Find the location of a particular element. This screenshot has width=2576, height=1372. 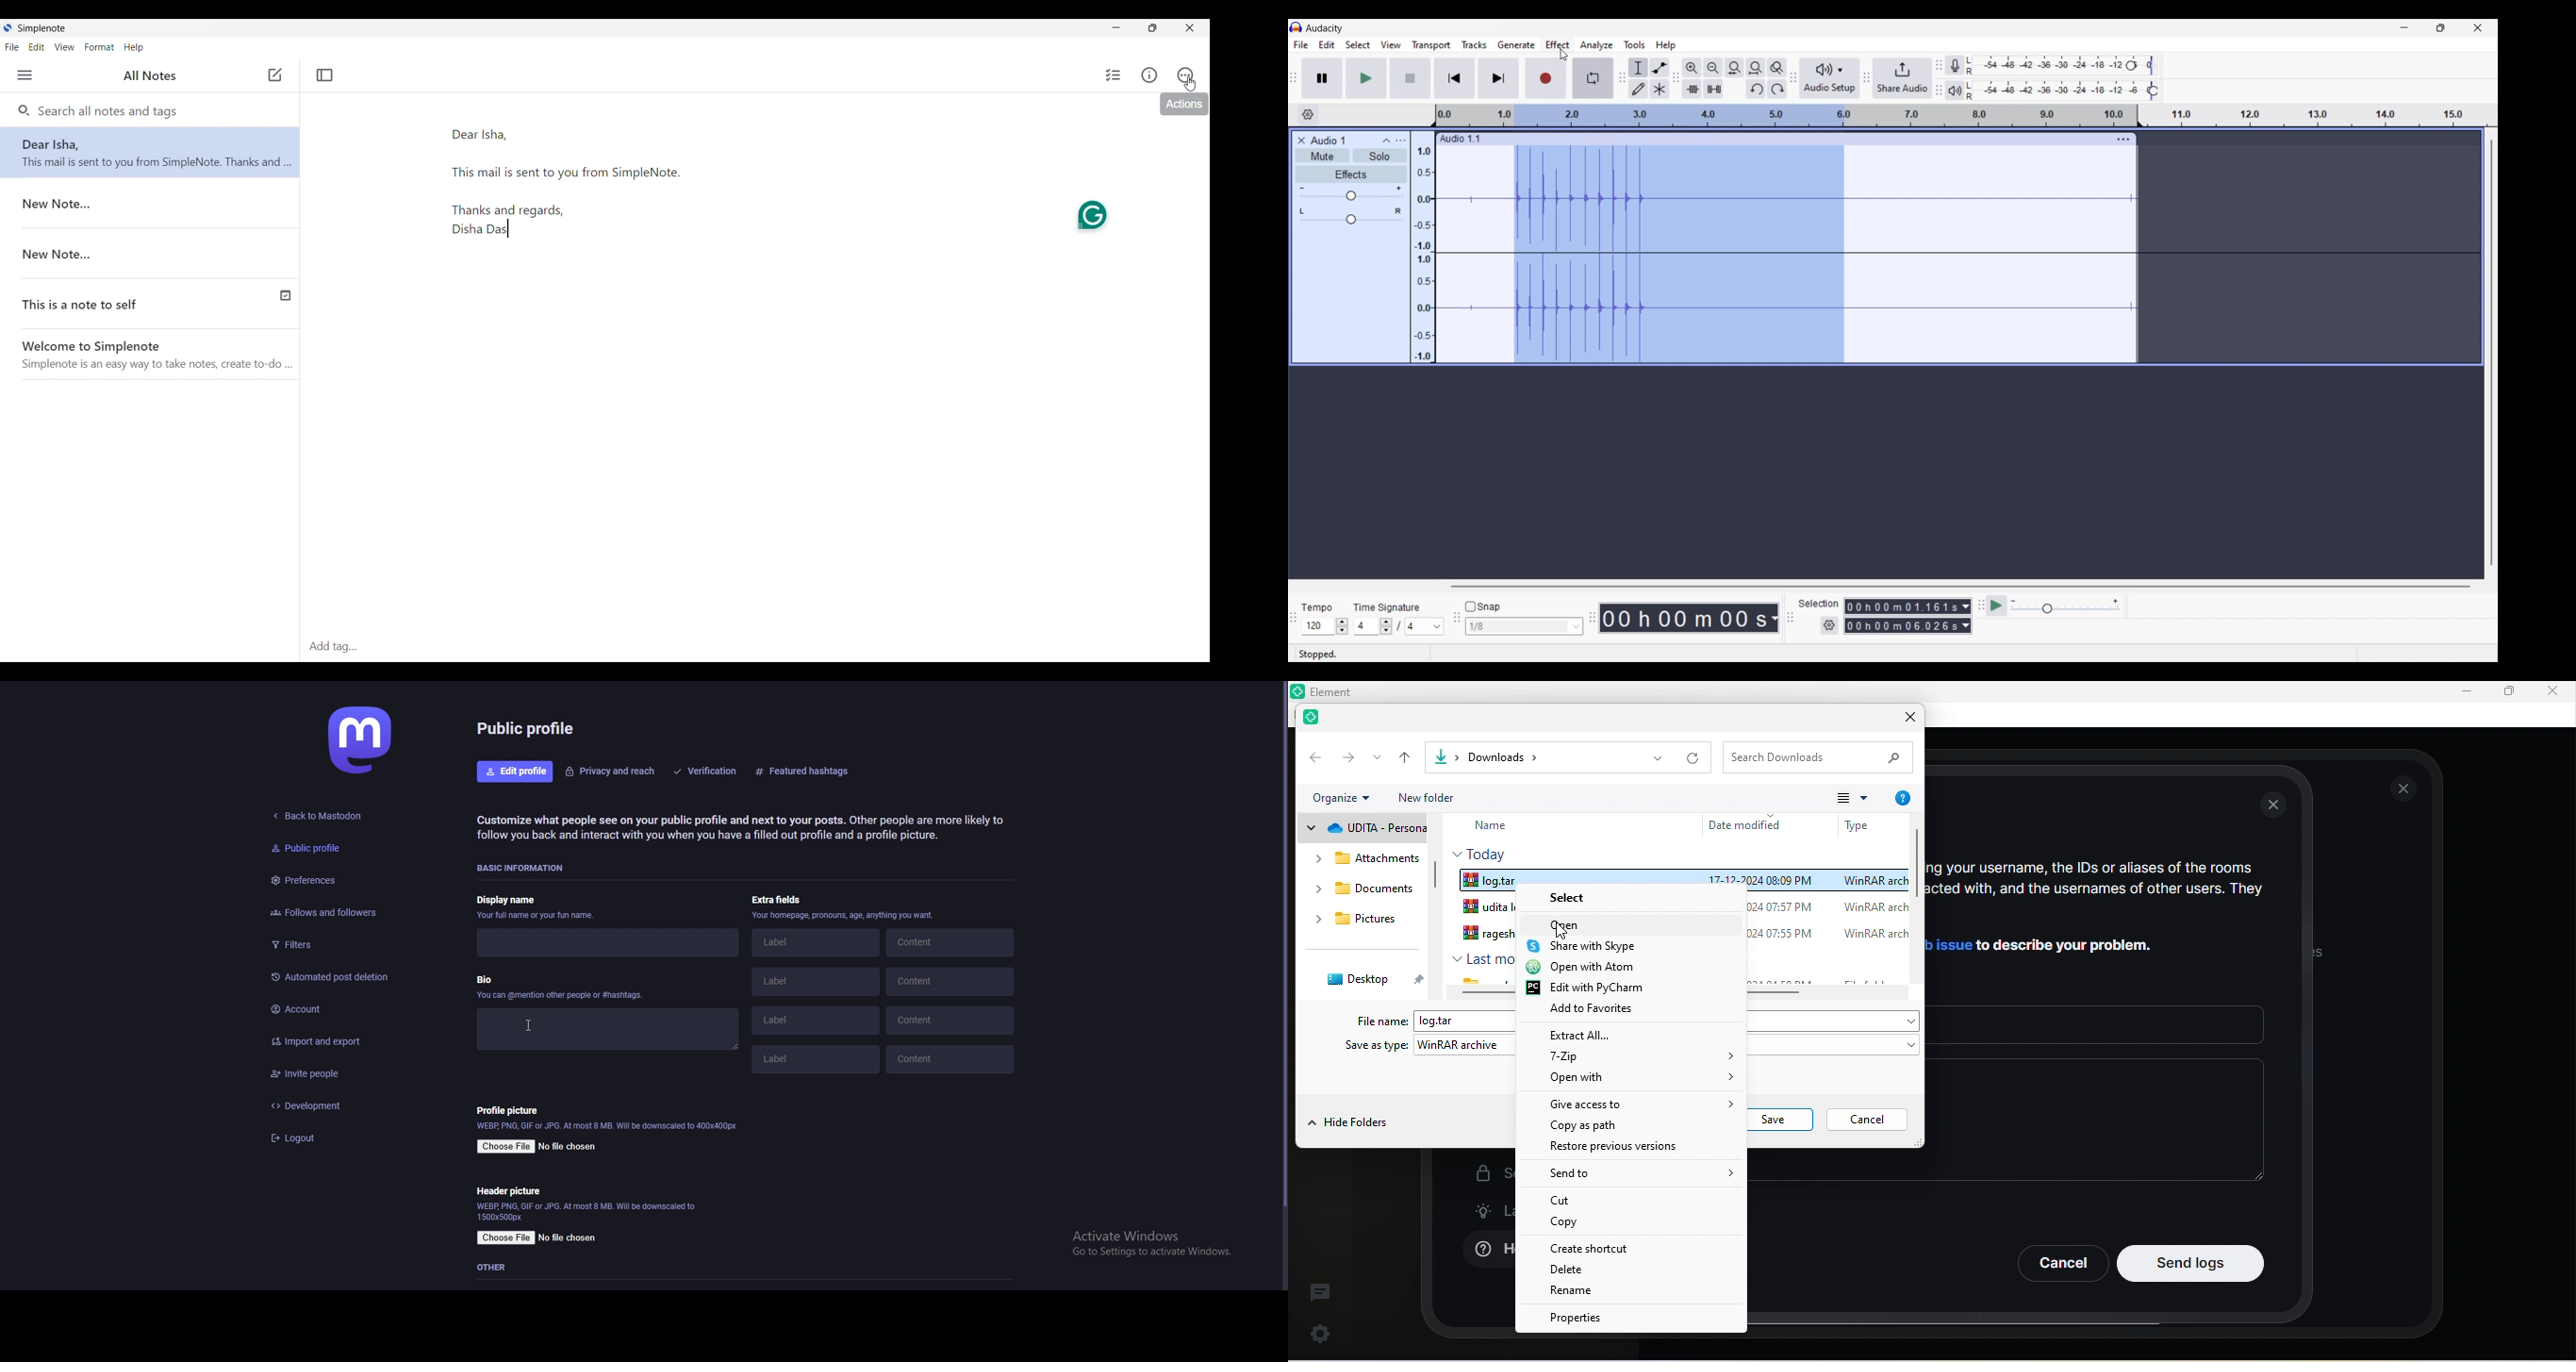

Close is located at coordinates (1301, 141).